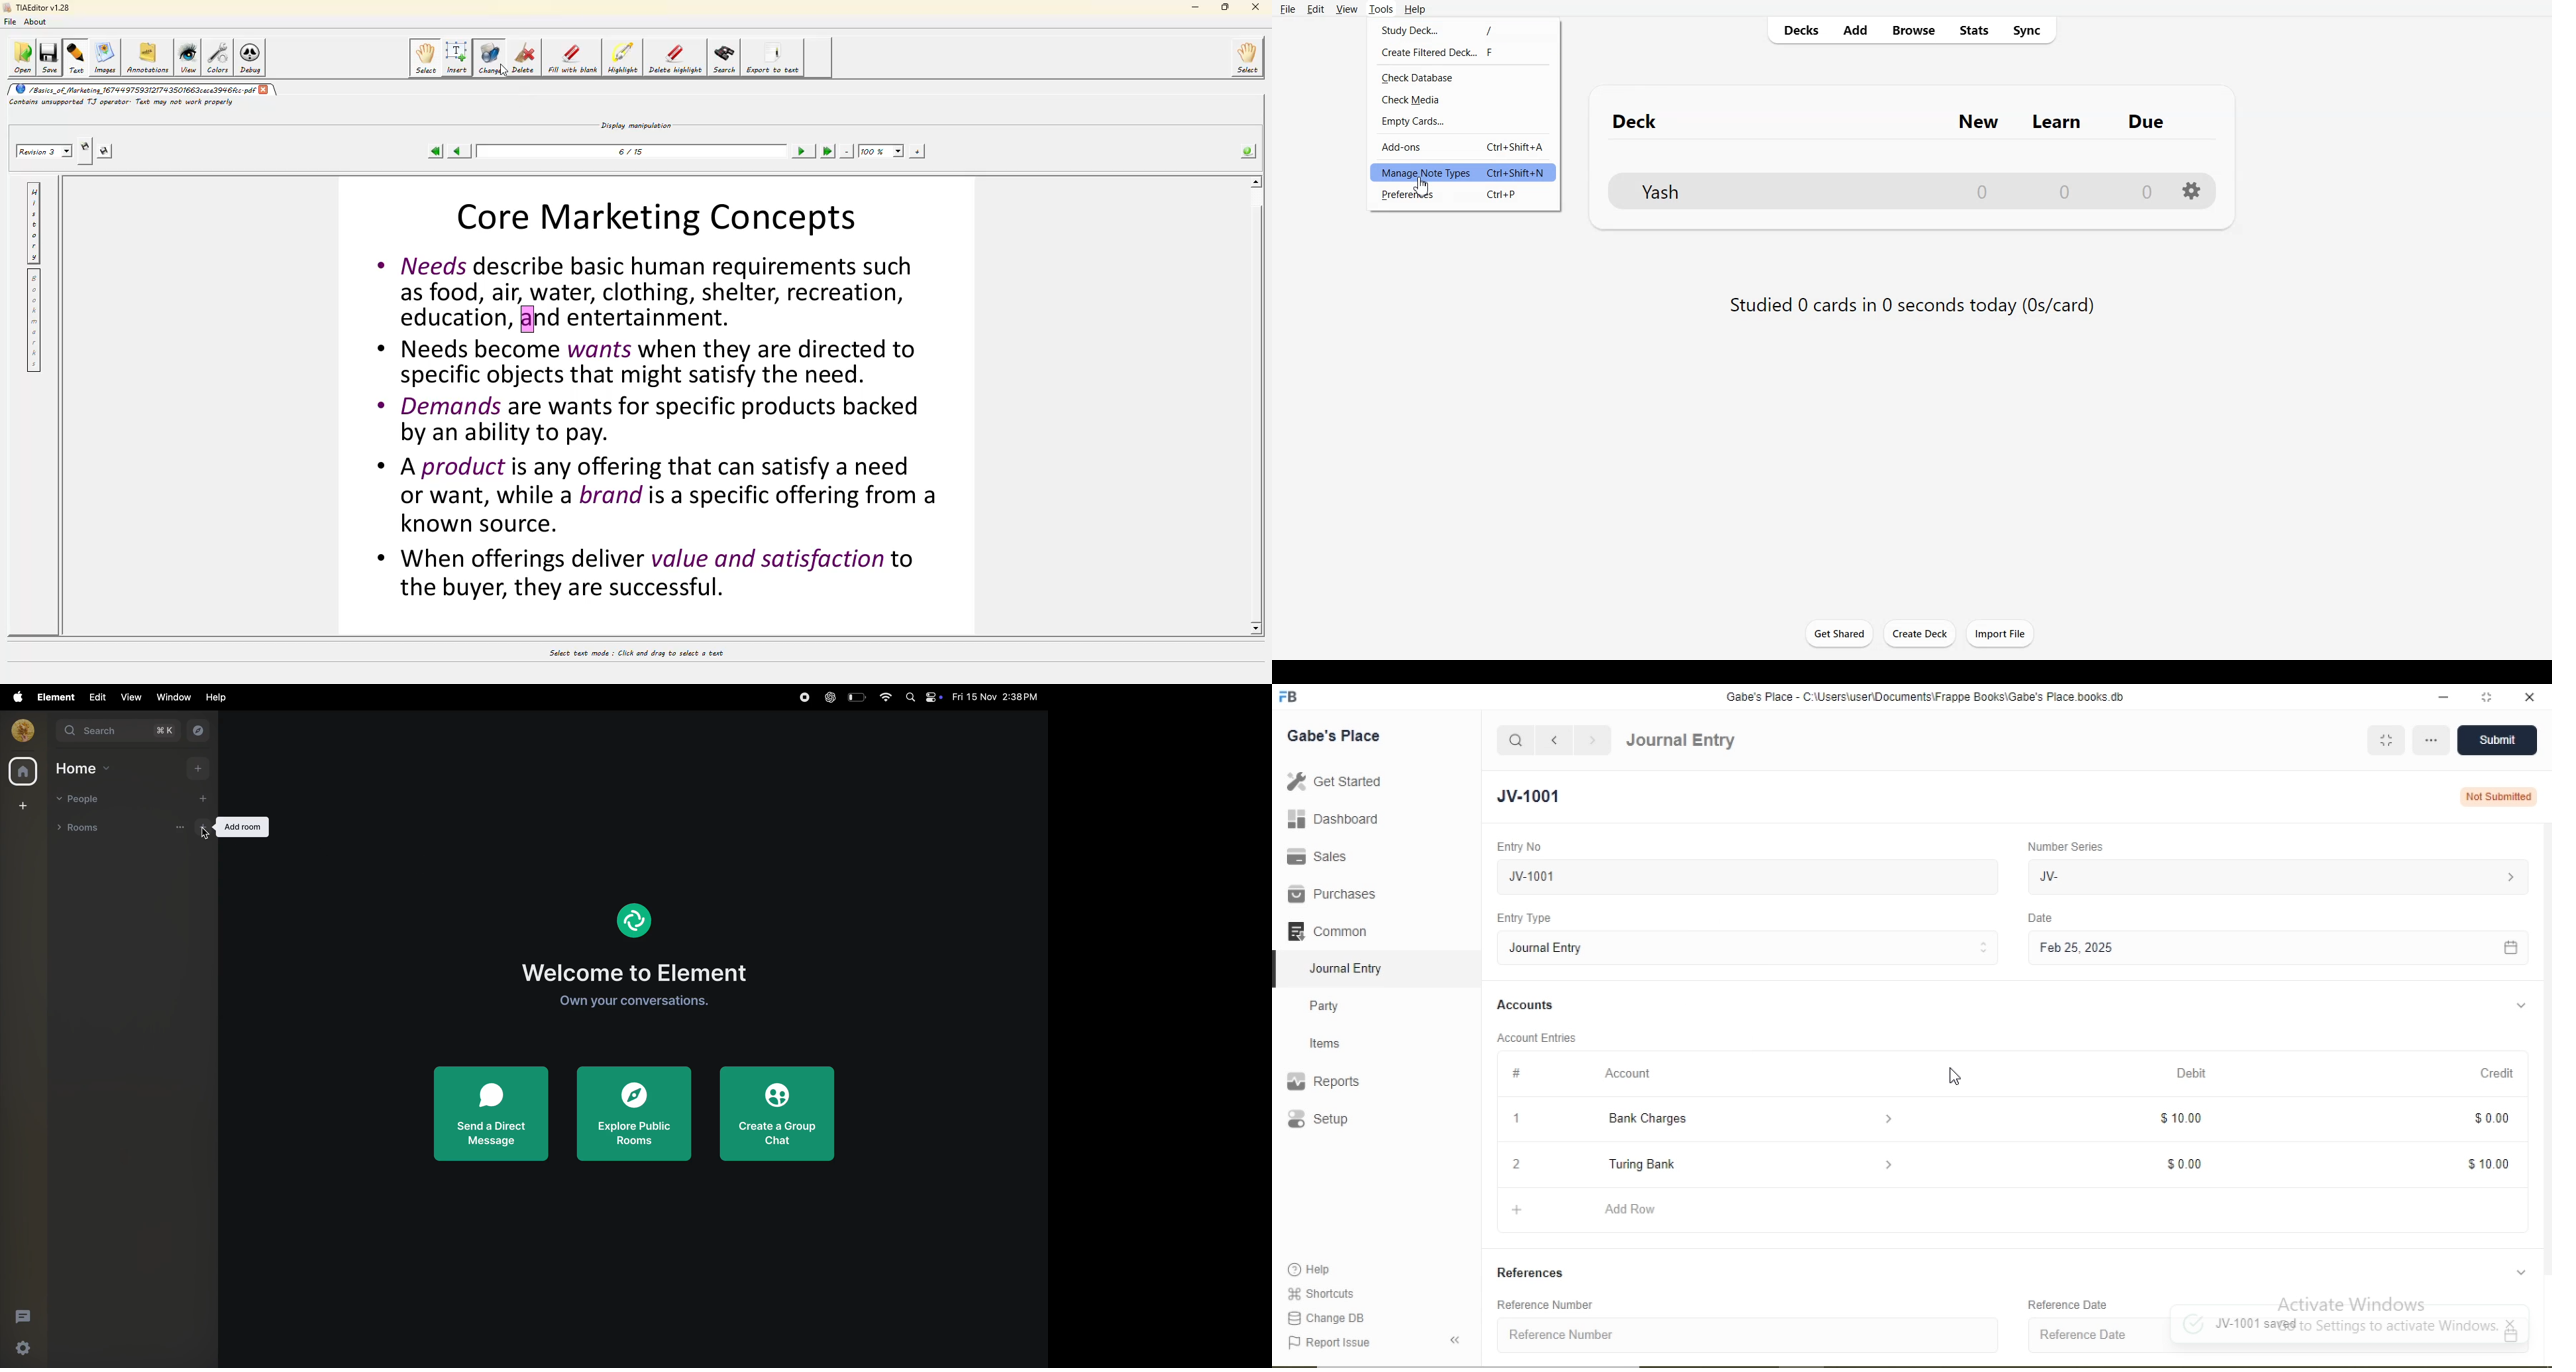 The width and height of the screenshot is (2576, 1372). I want to click on Add-ons, so click(1462, 147).